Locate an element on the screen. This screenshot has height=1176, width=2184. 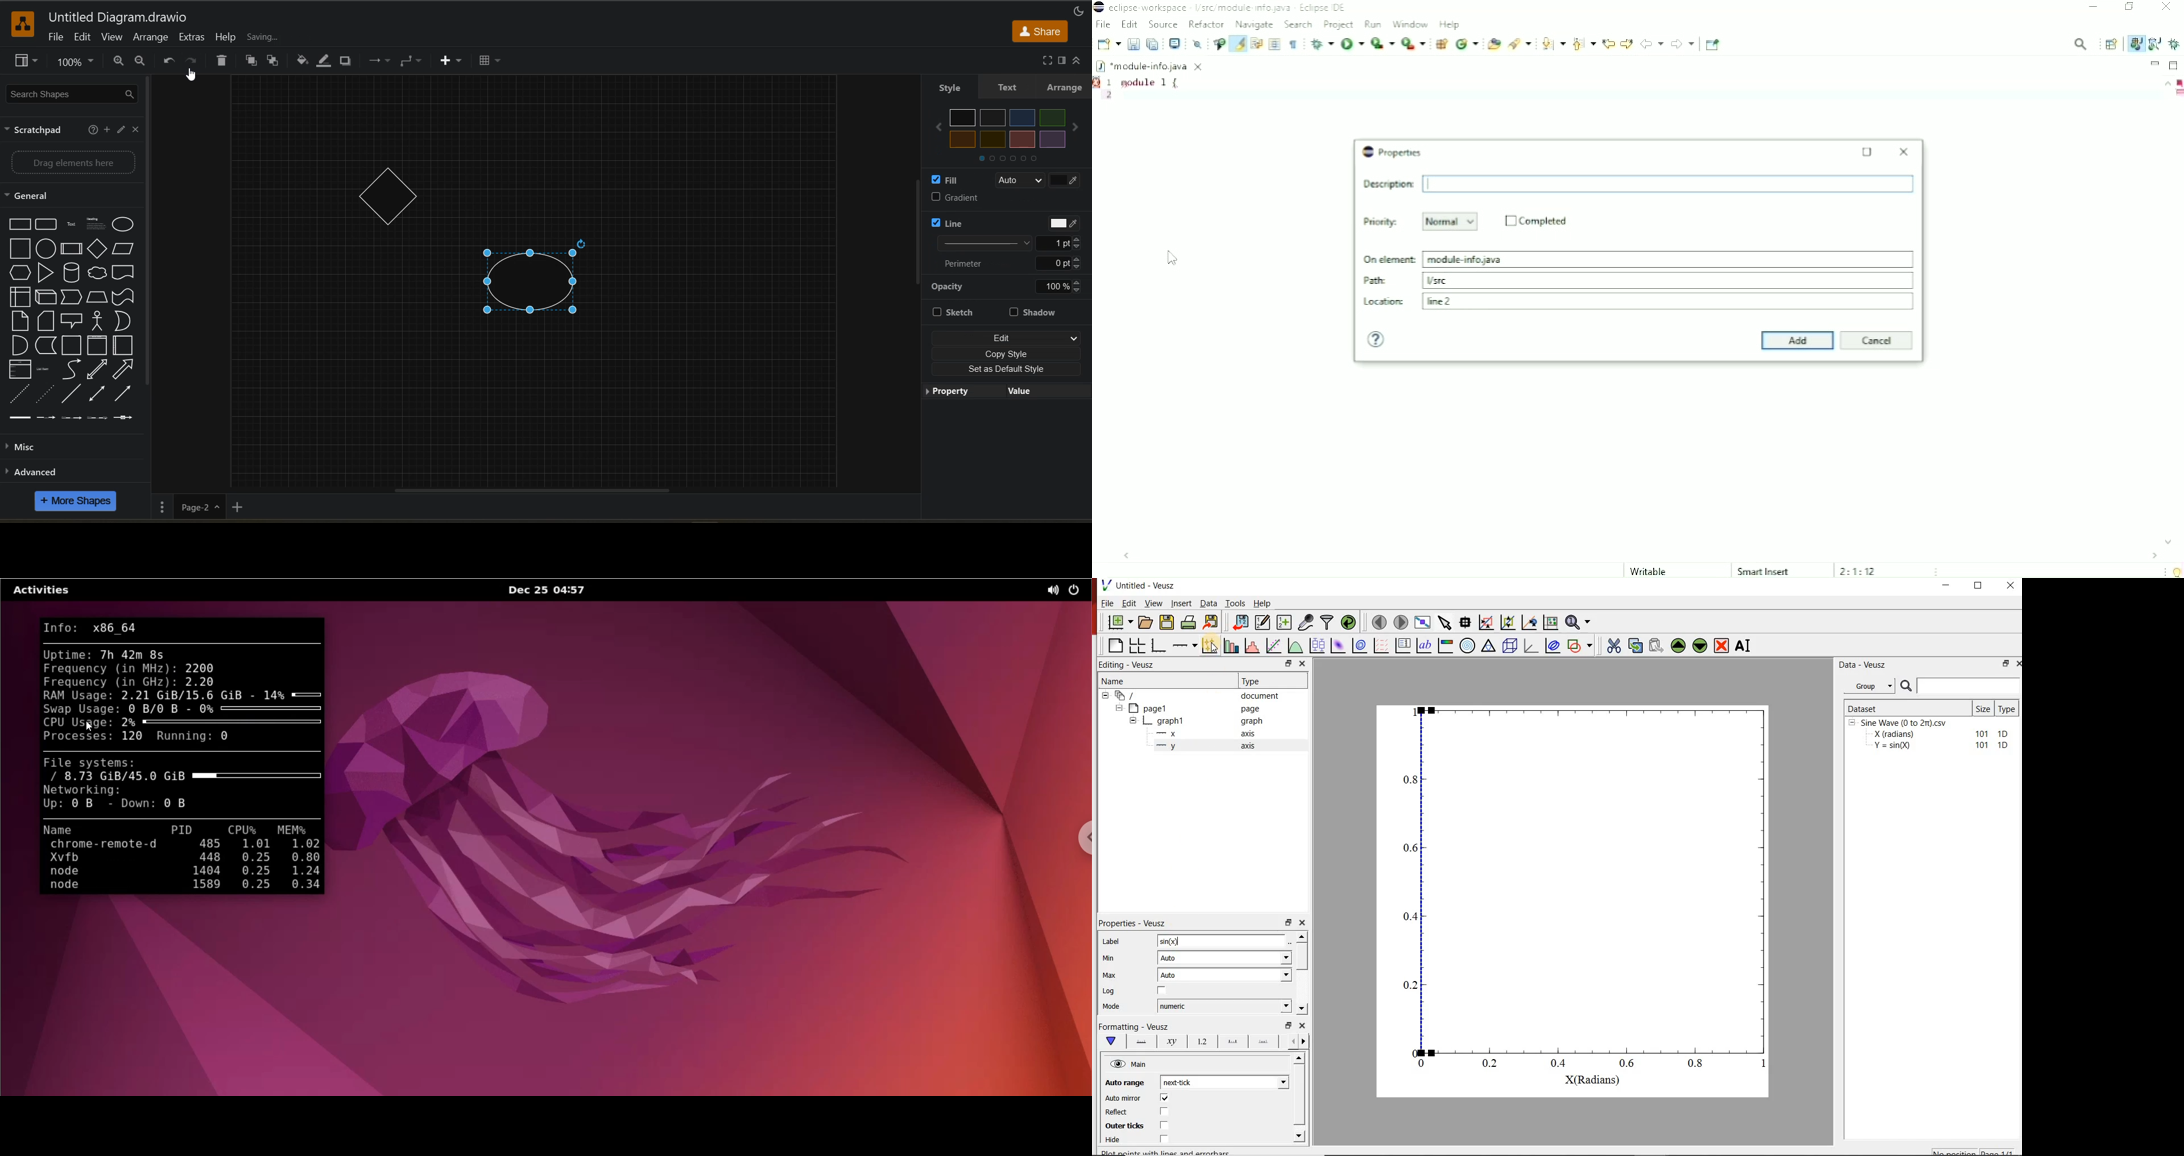
Tools is located at coordinates (1235, 603).